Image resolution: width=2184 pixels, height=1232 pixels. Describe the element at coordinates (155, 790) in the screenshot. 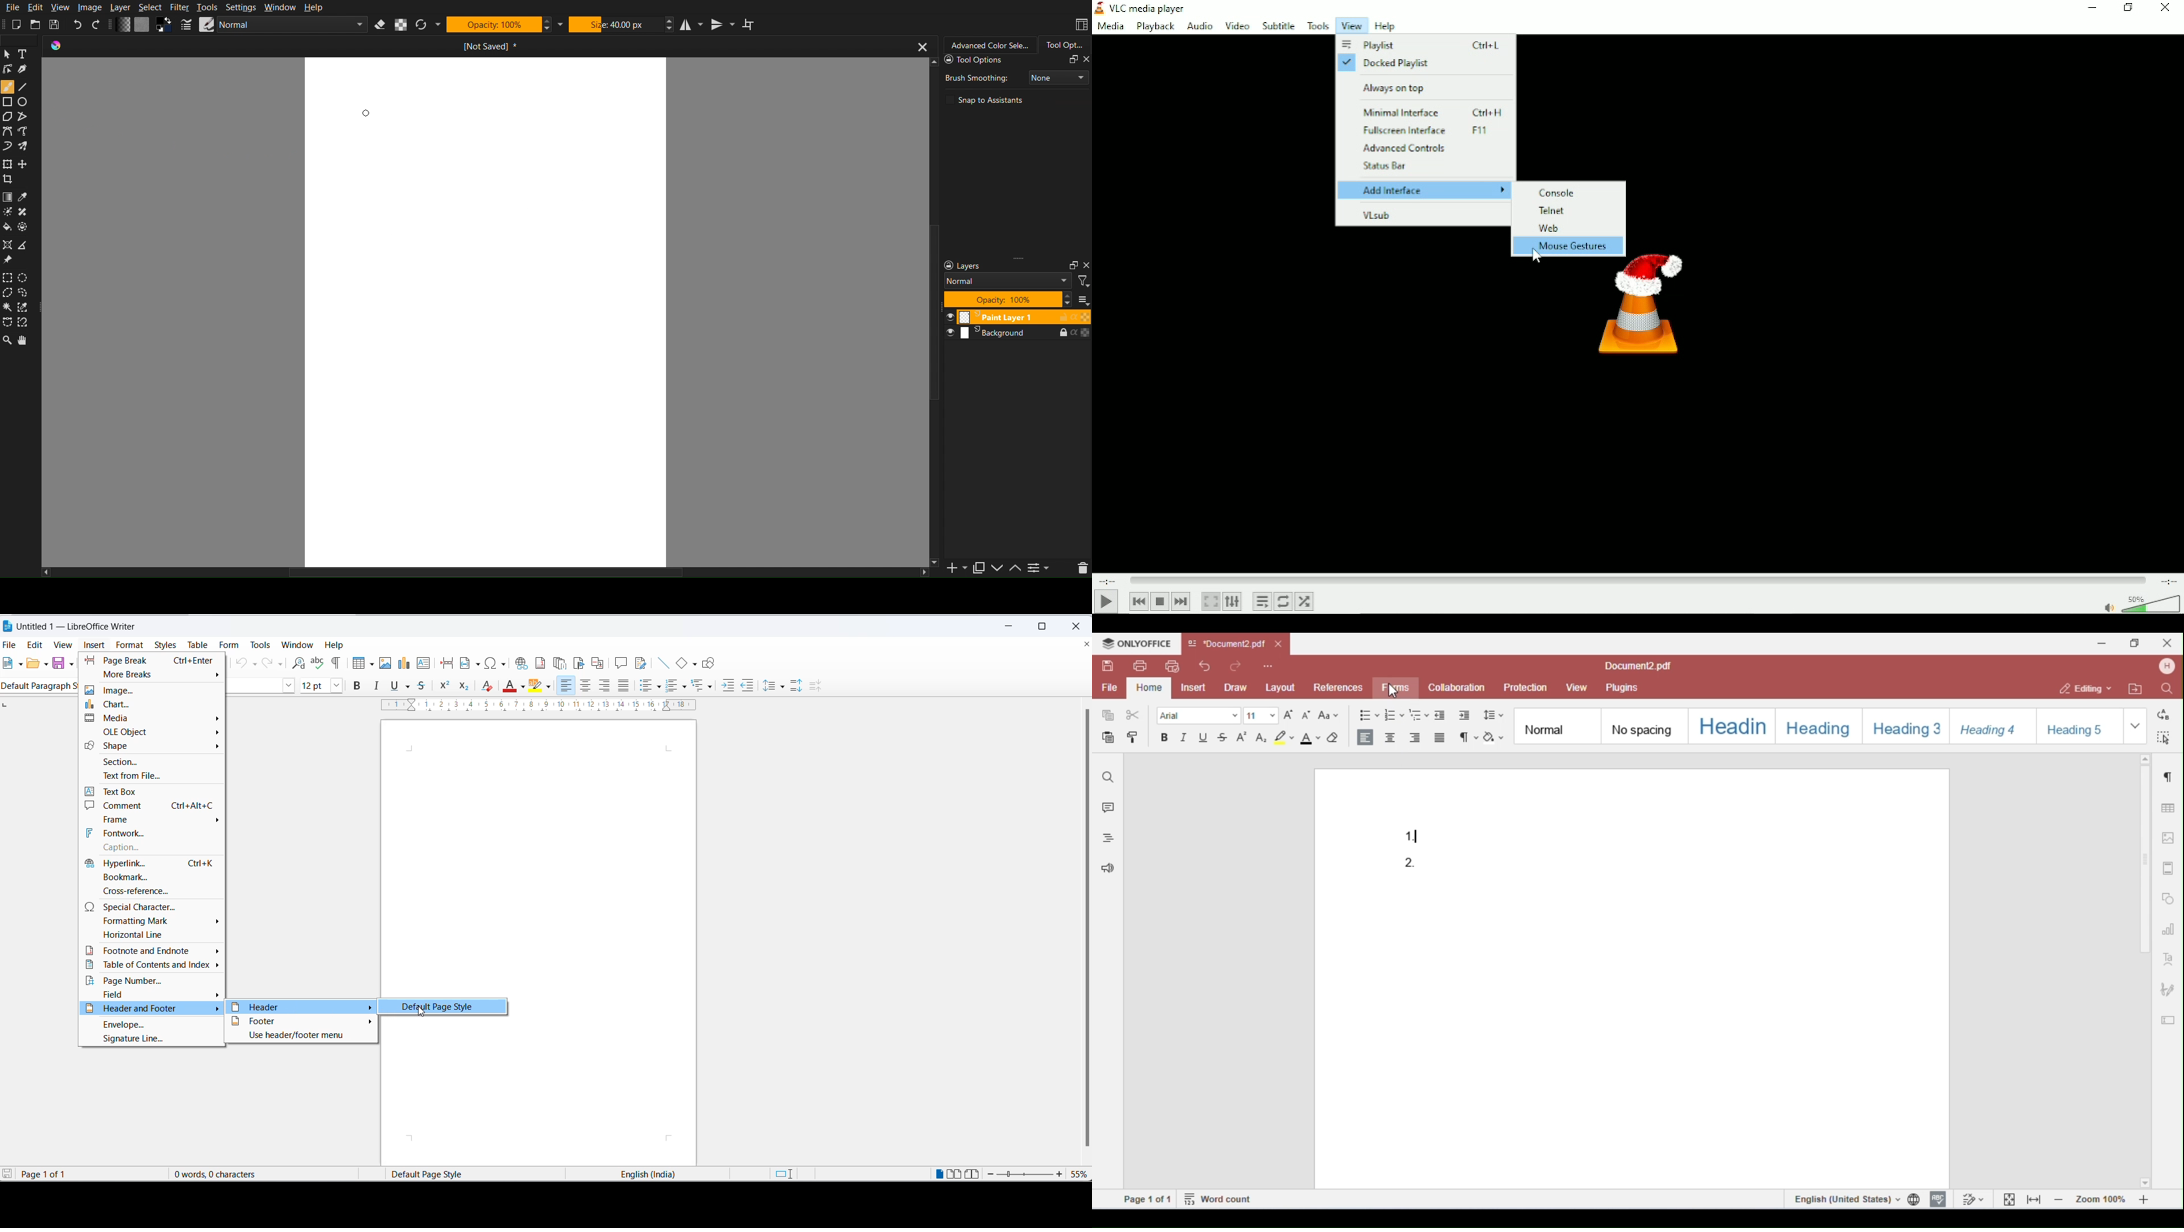

I see `text box` at that location.